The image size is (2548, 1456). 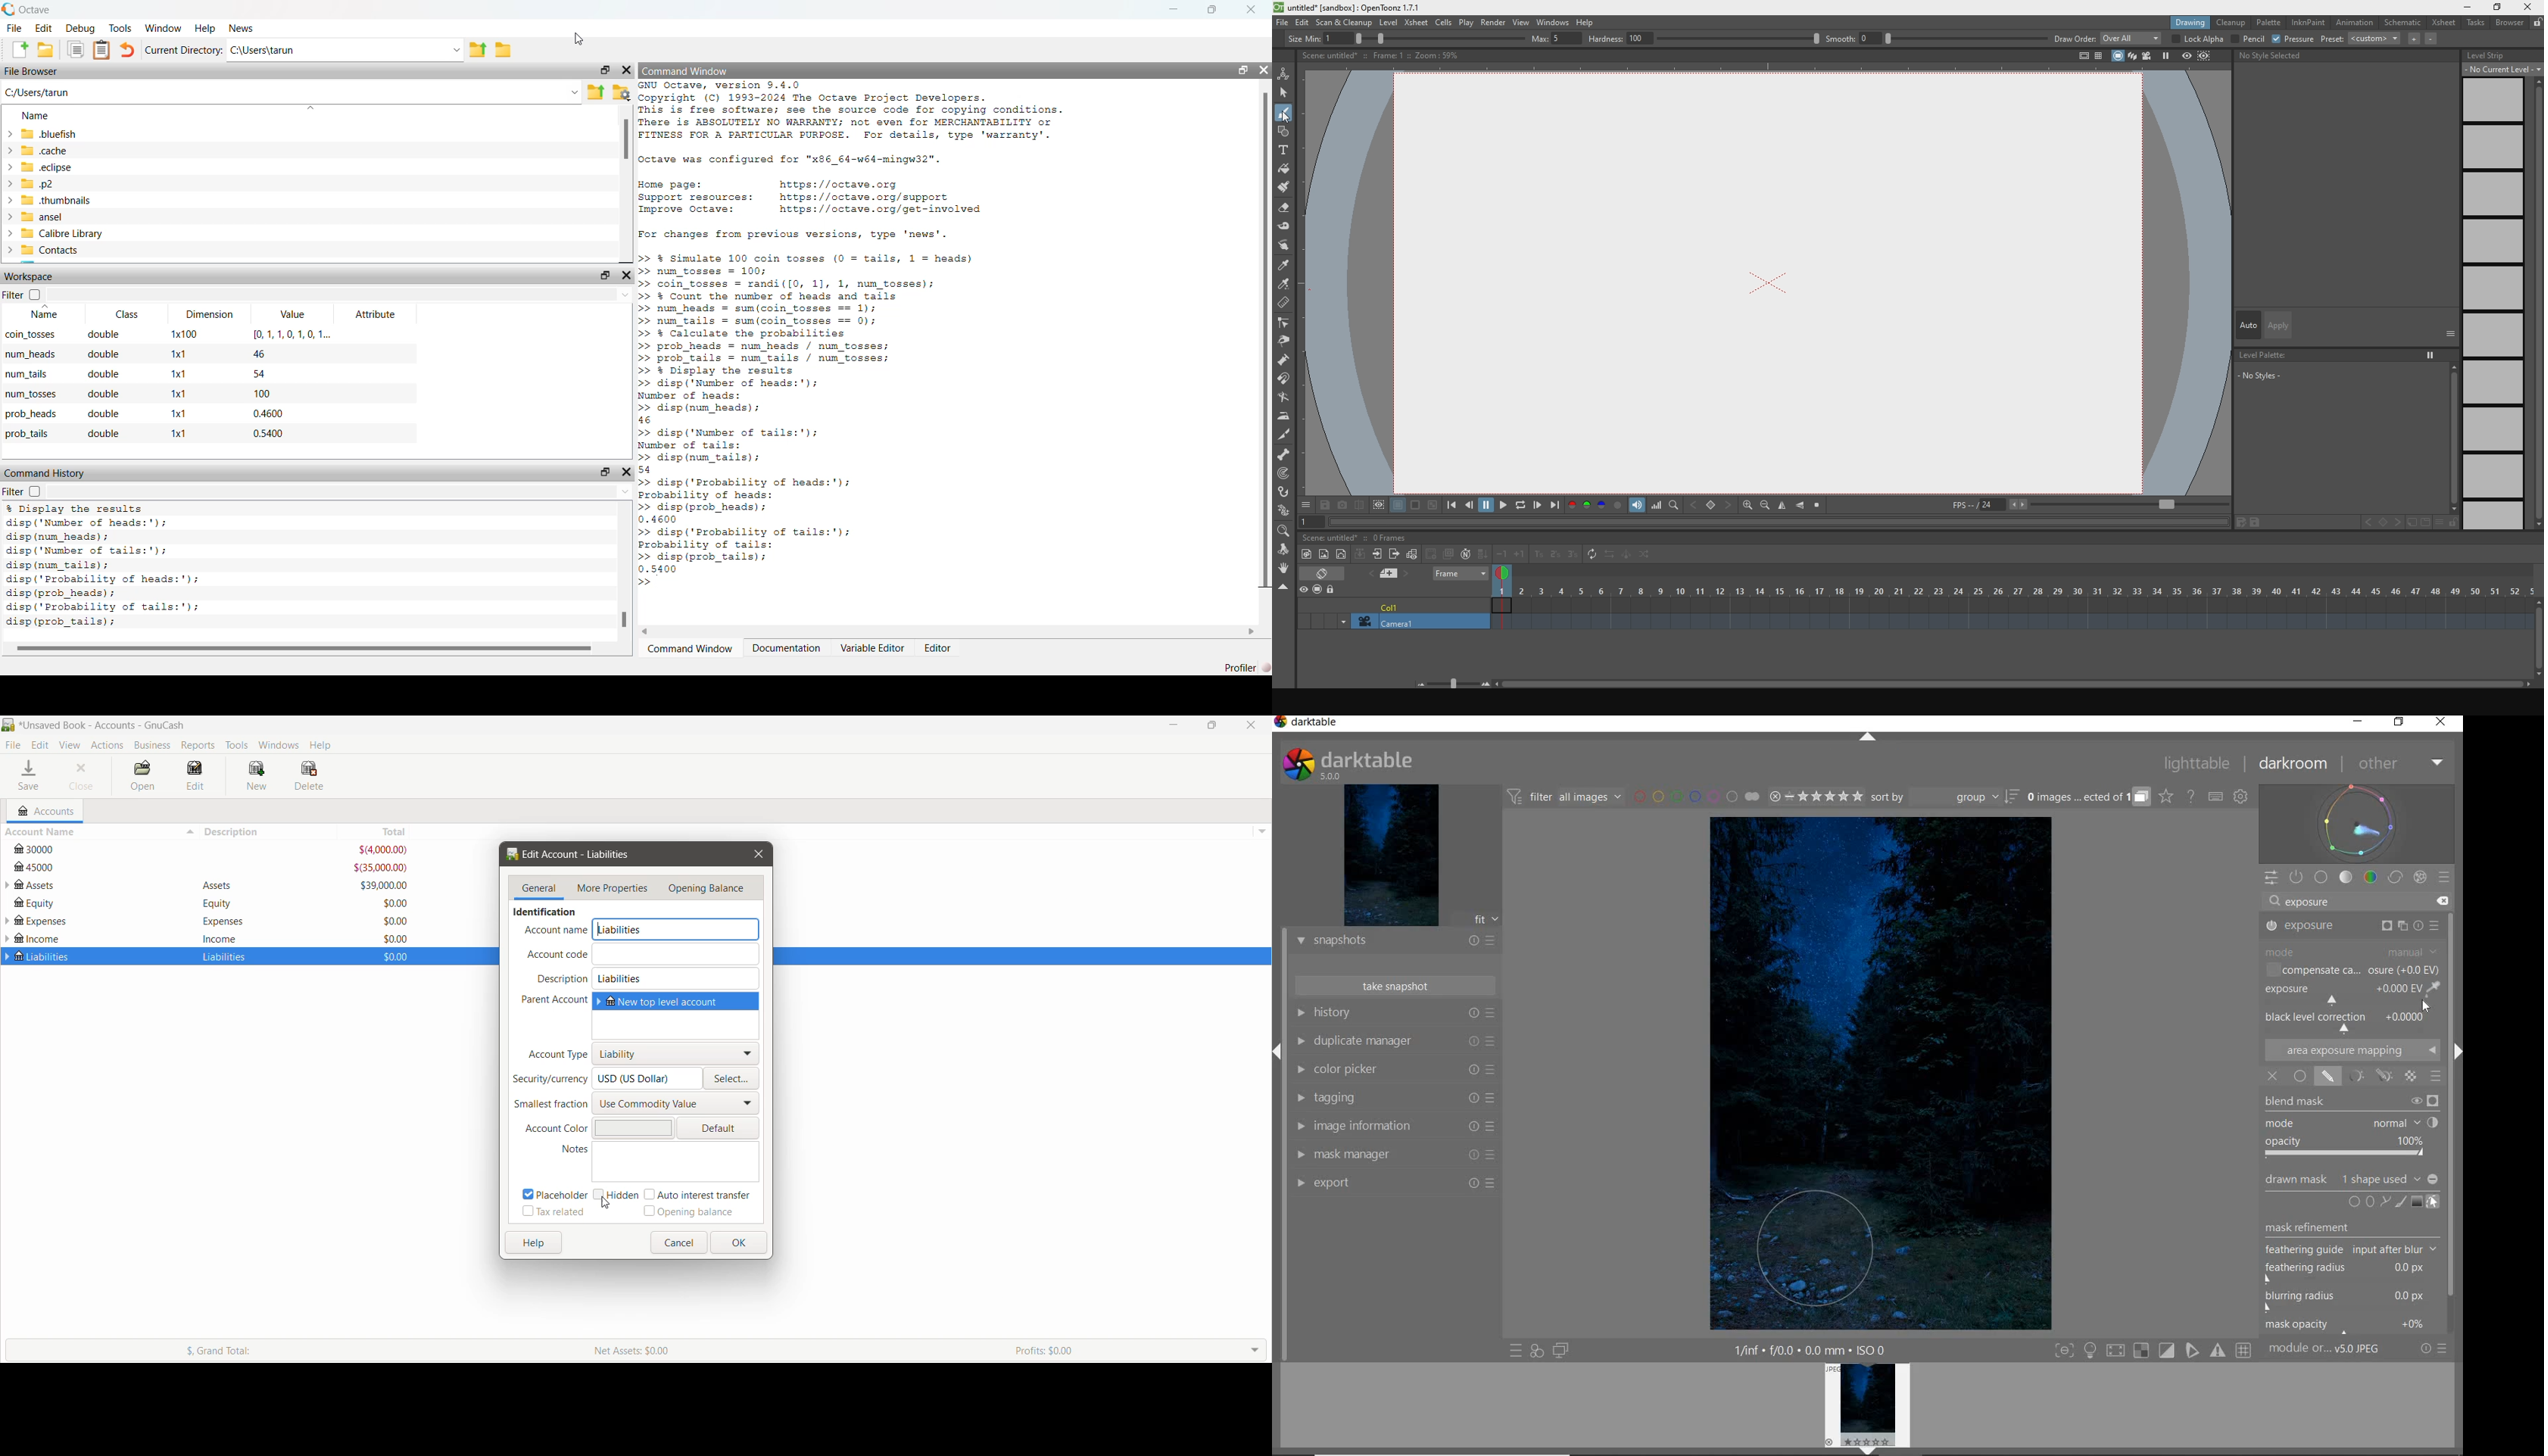 What do you see at coordinates (1506, 506) in the screenshot?
I see `play` at bounding box center [1506, 506].